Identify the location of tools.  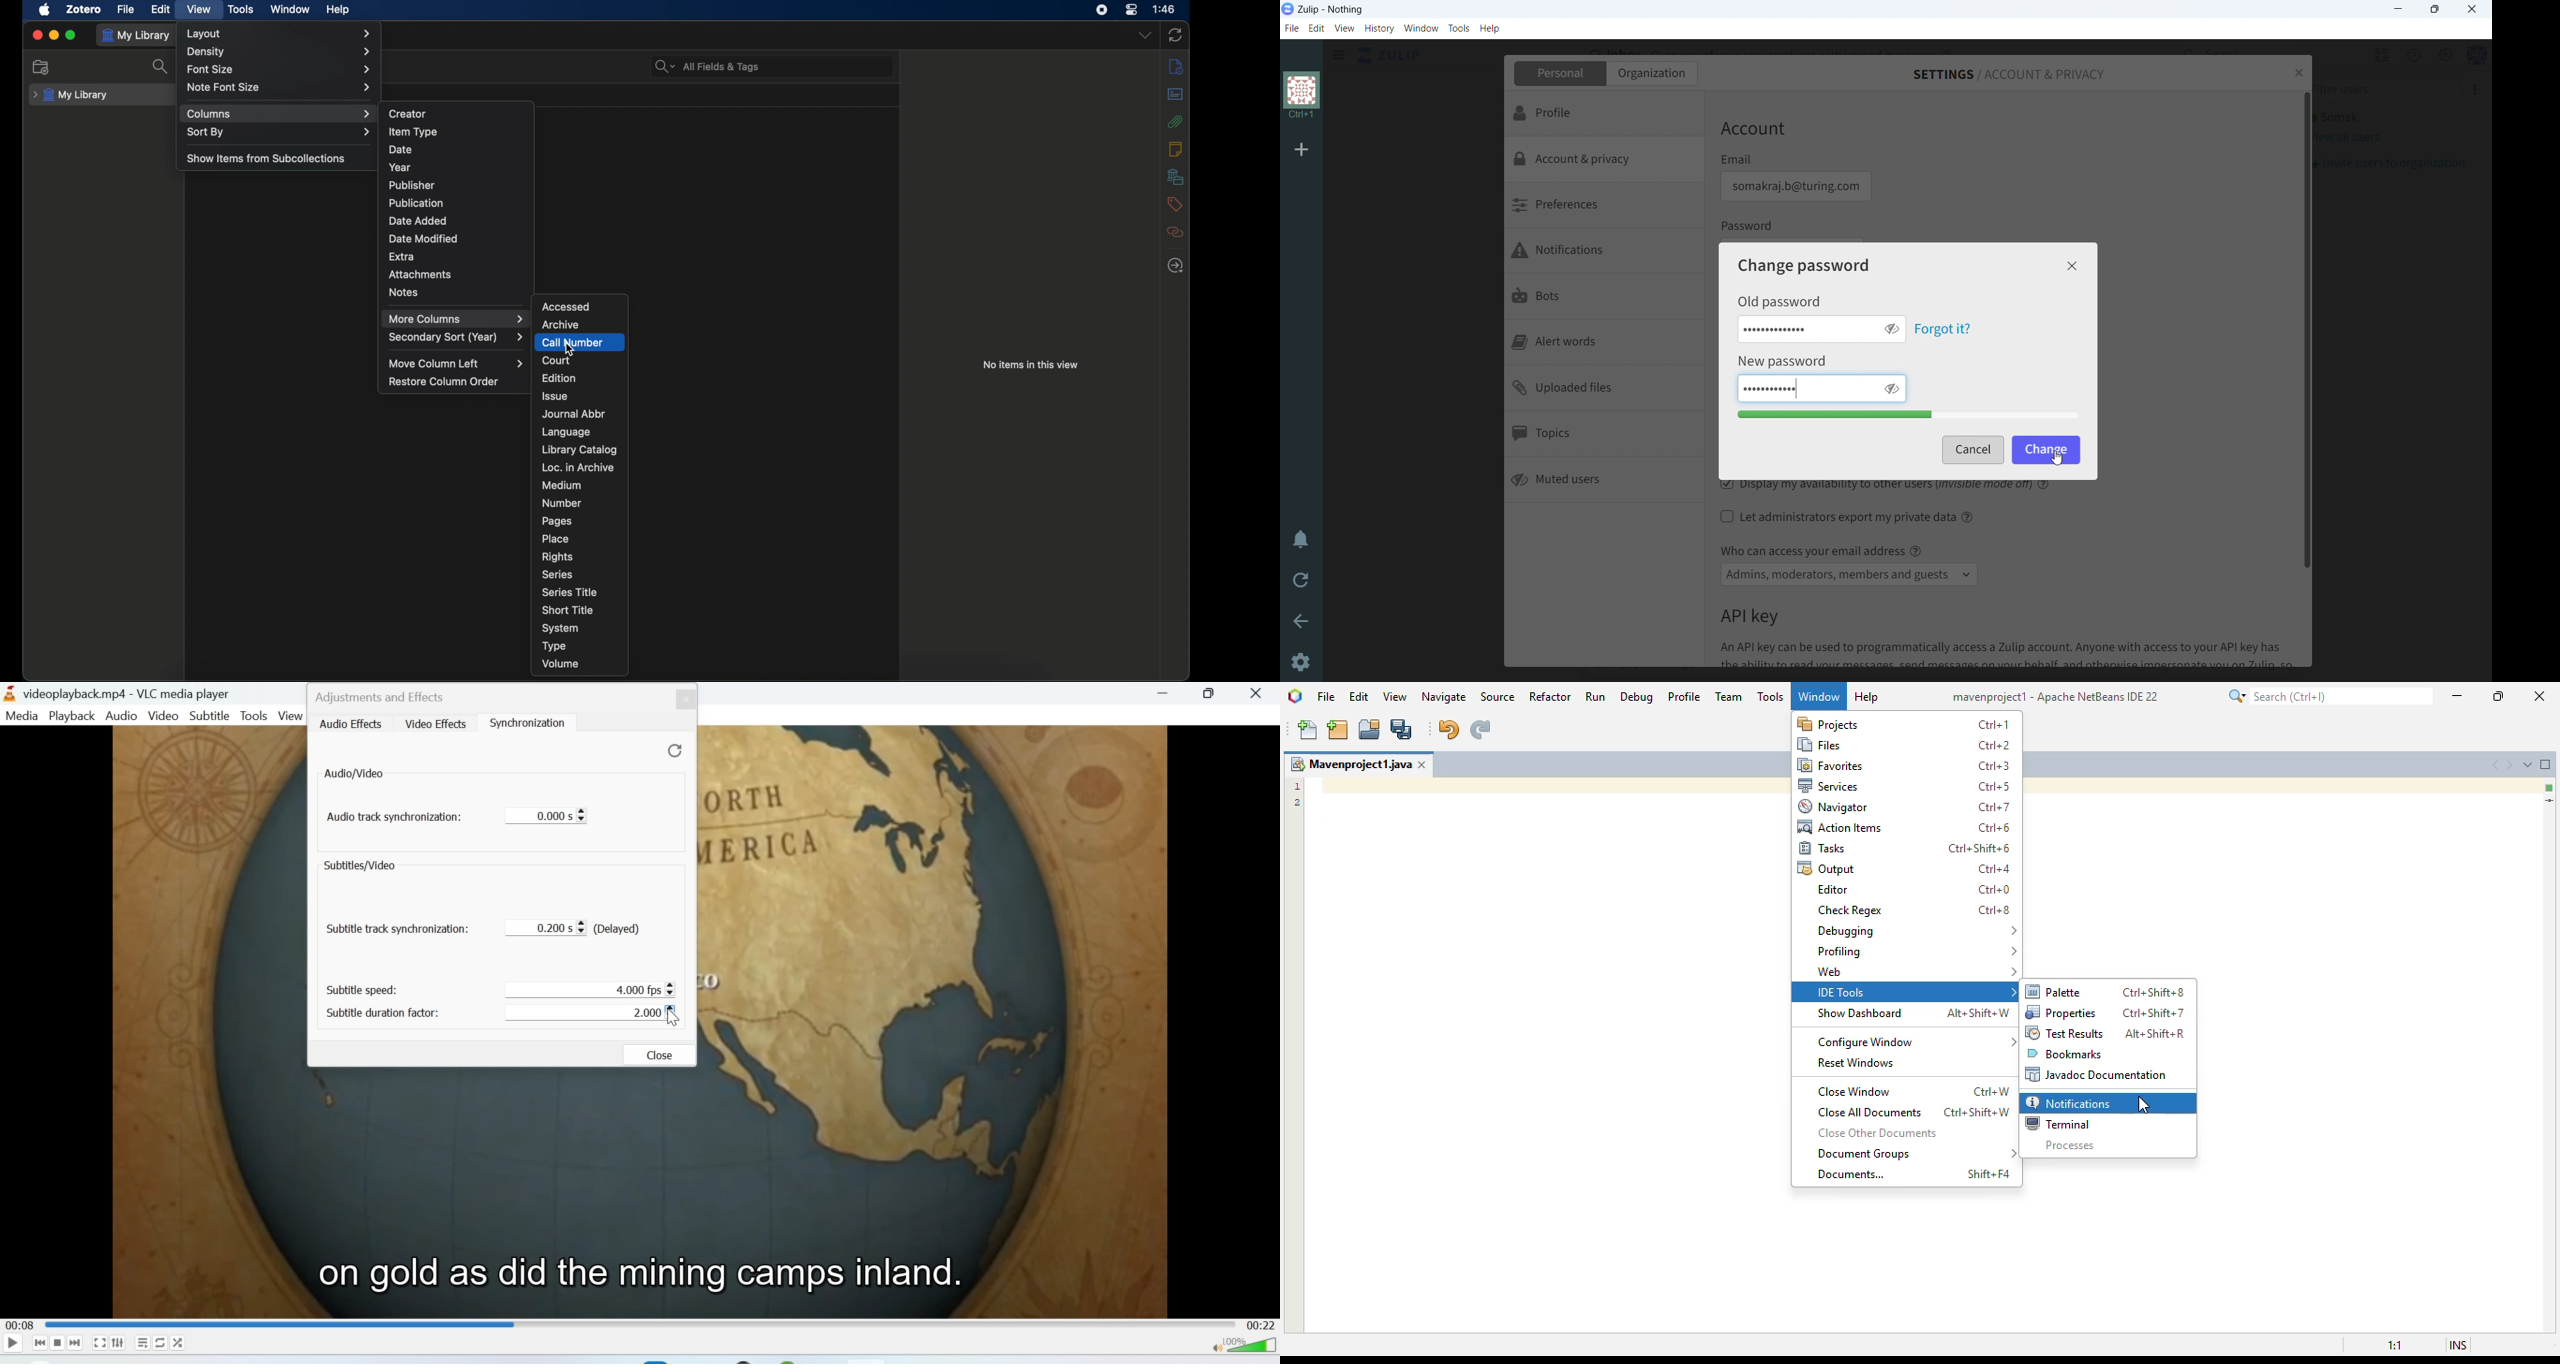
(242, 8).